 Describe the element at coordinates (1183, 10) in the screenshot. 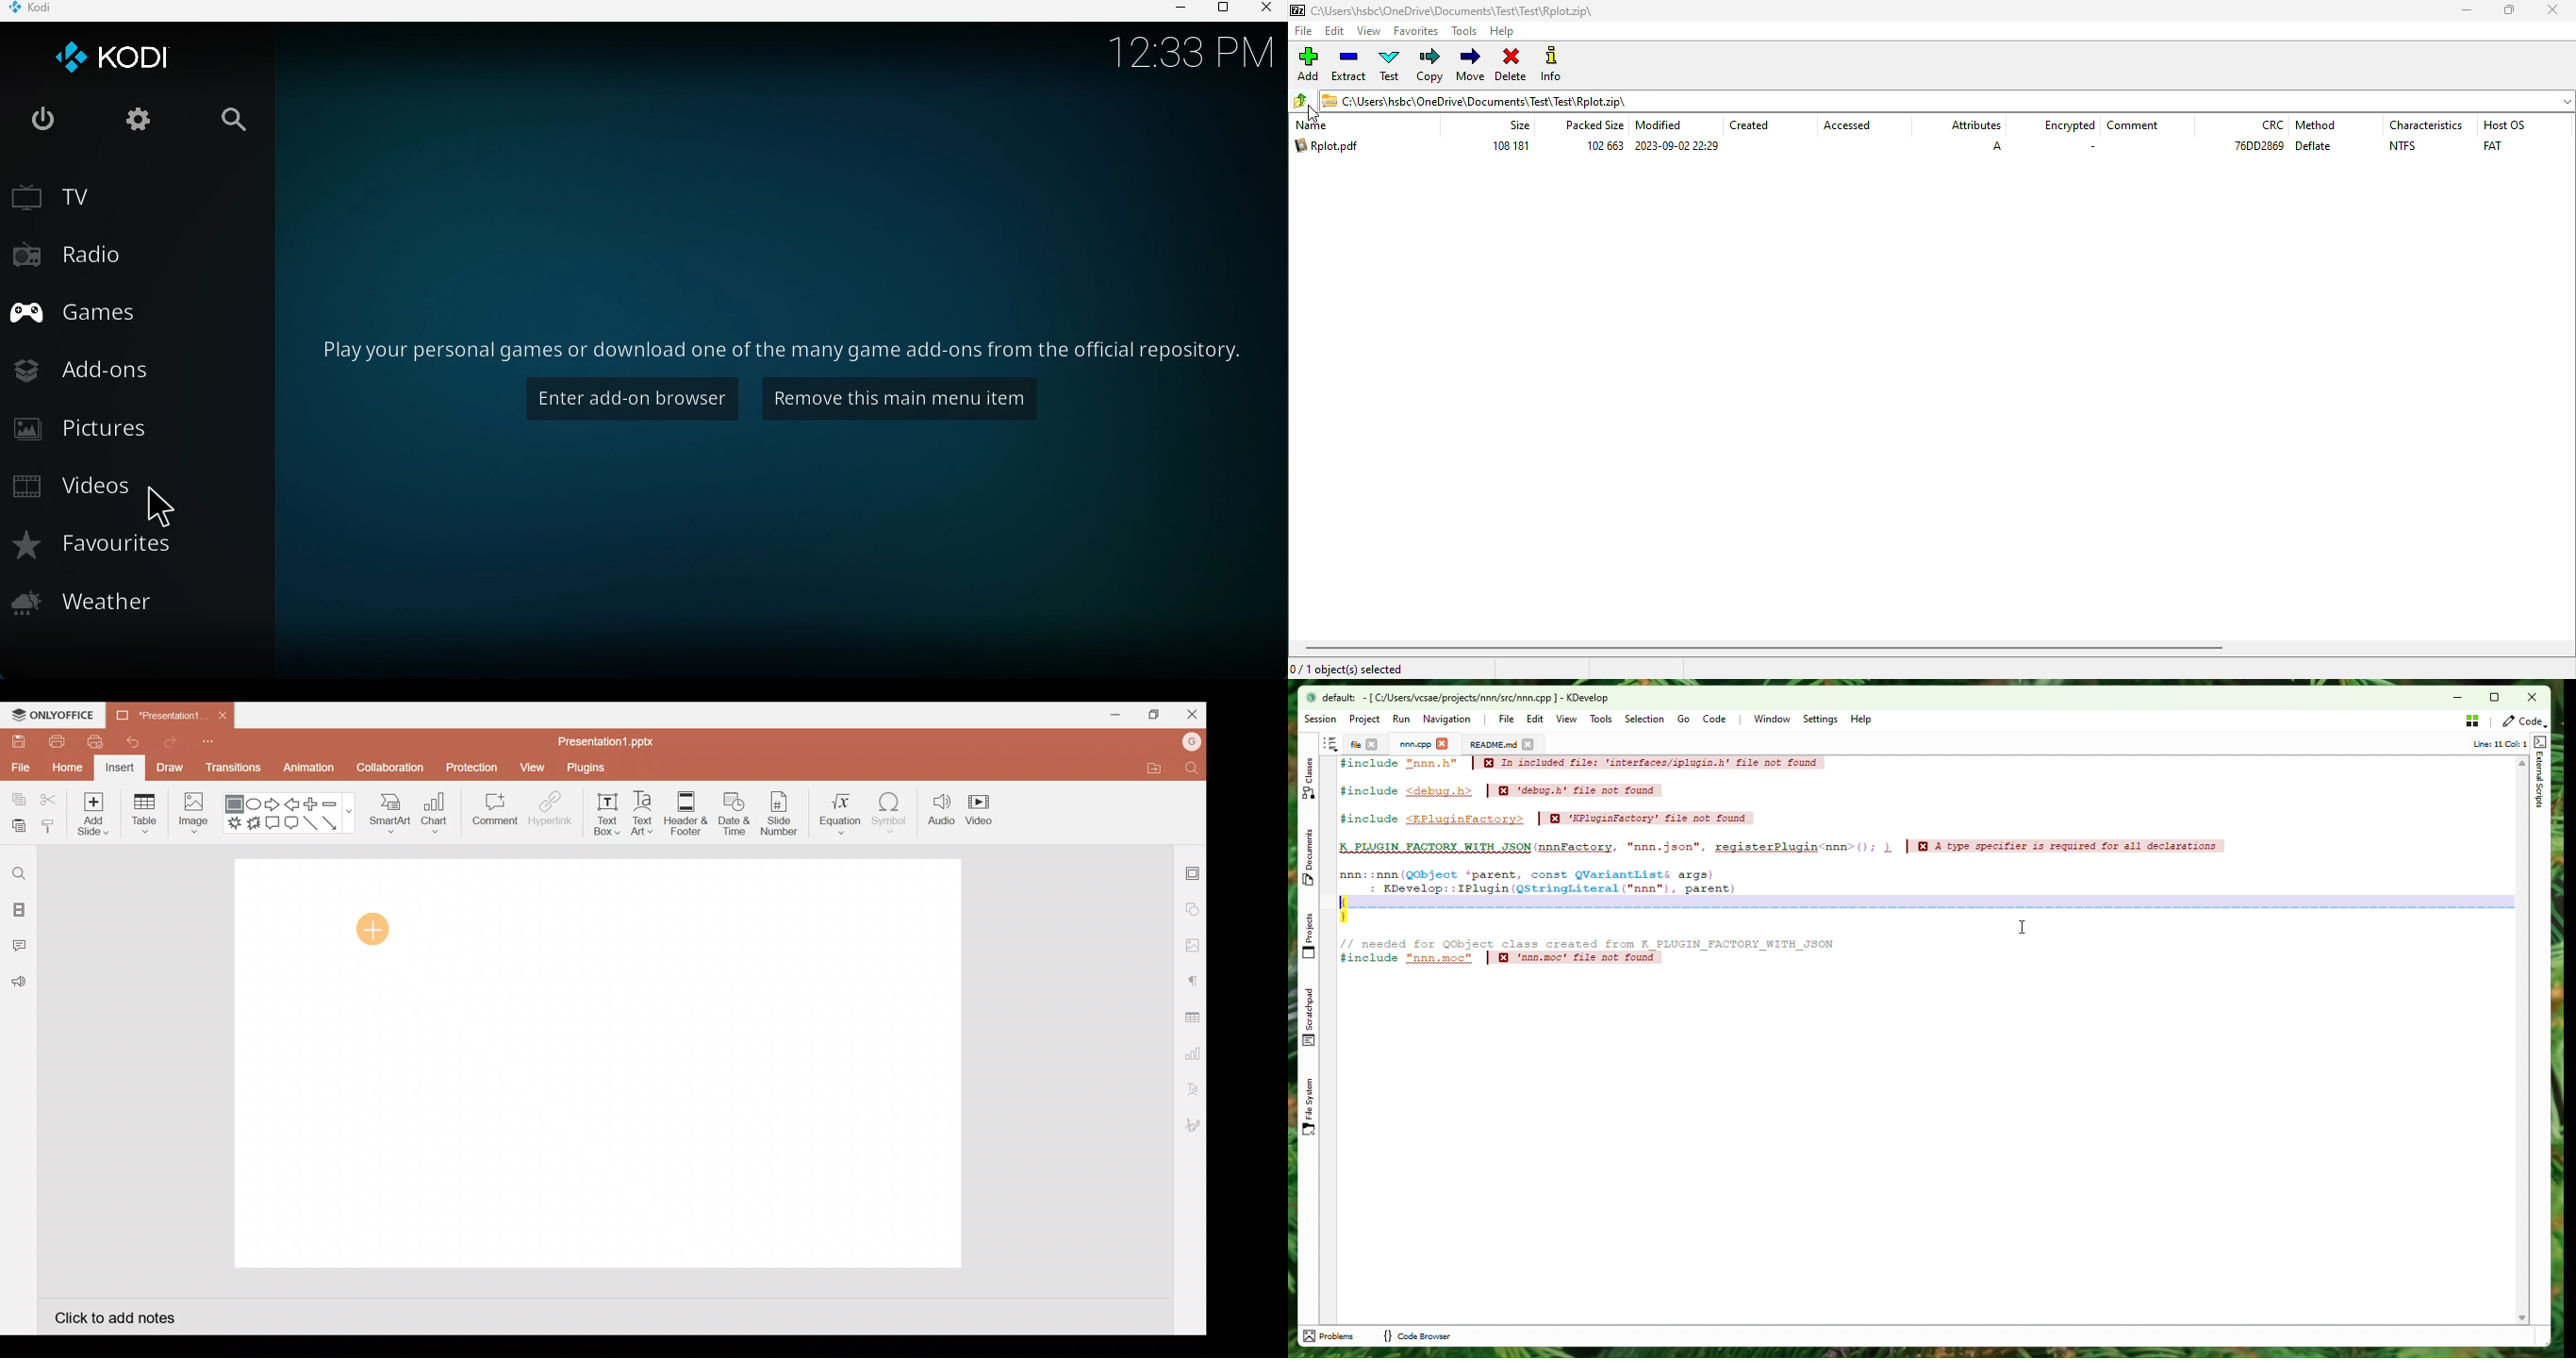

I see `Minimize` at that location.